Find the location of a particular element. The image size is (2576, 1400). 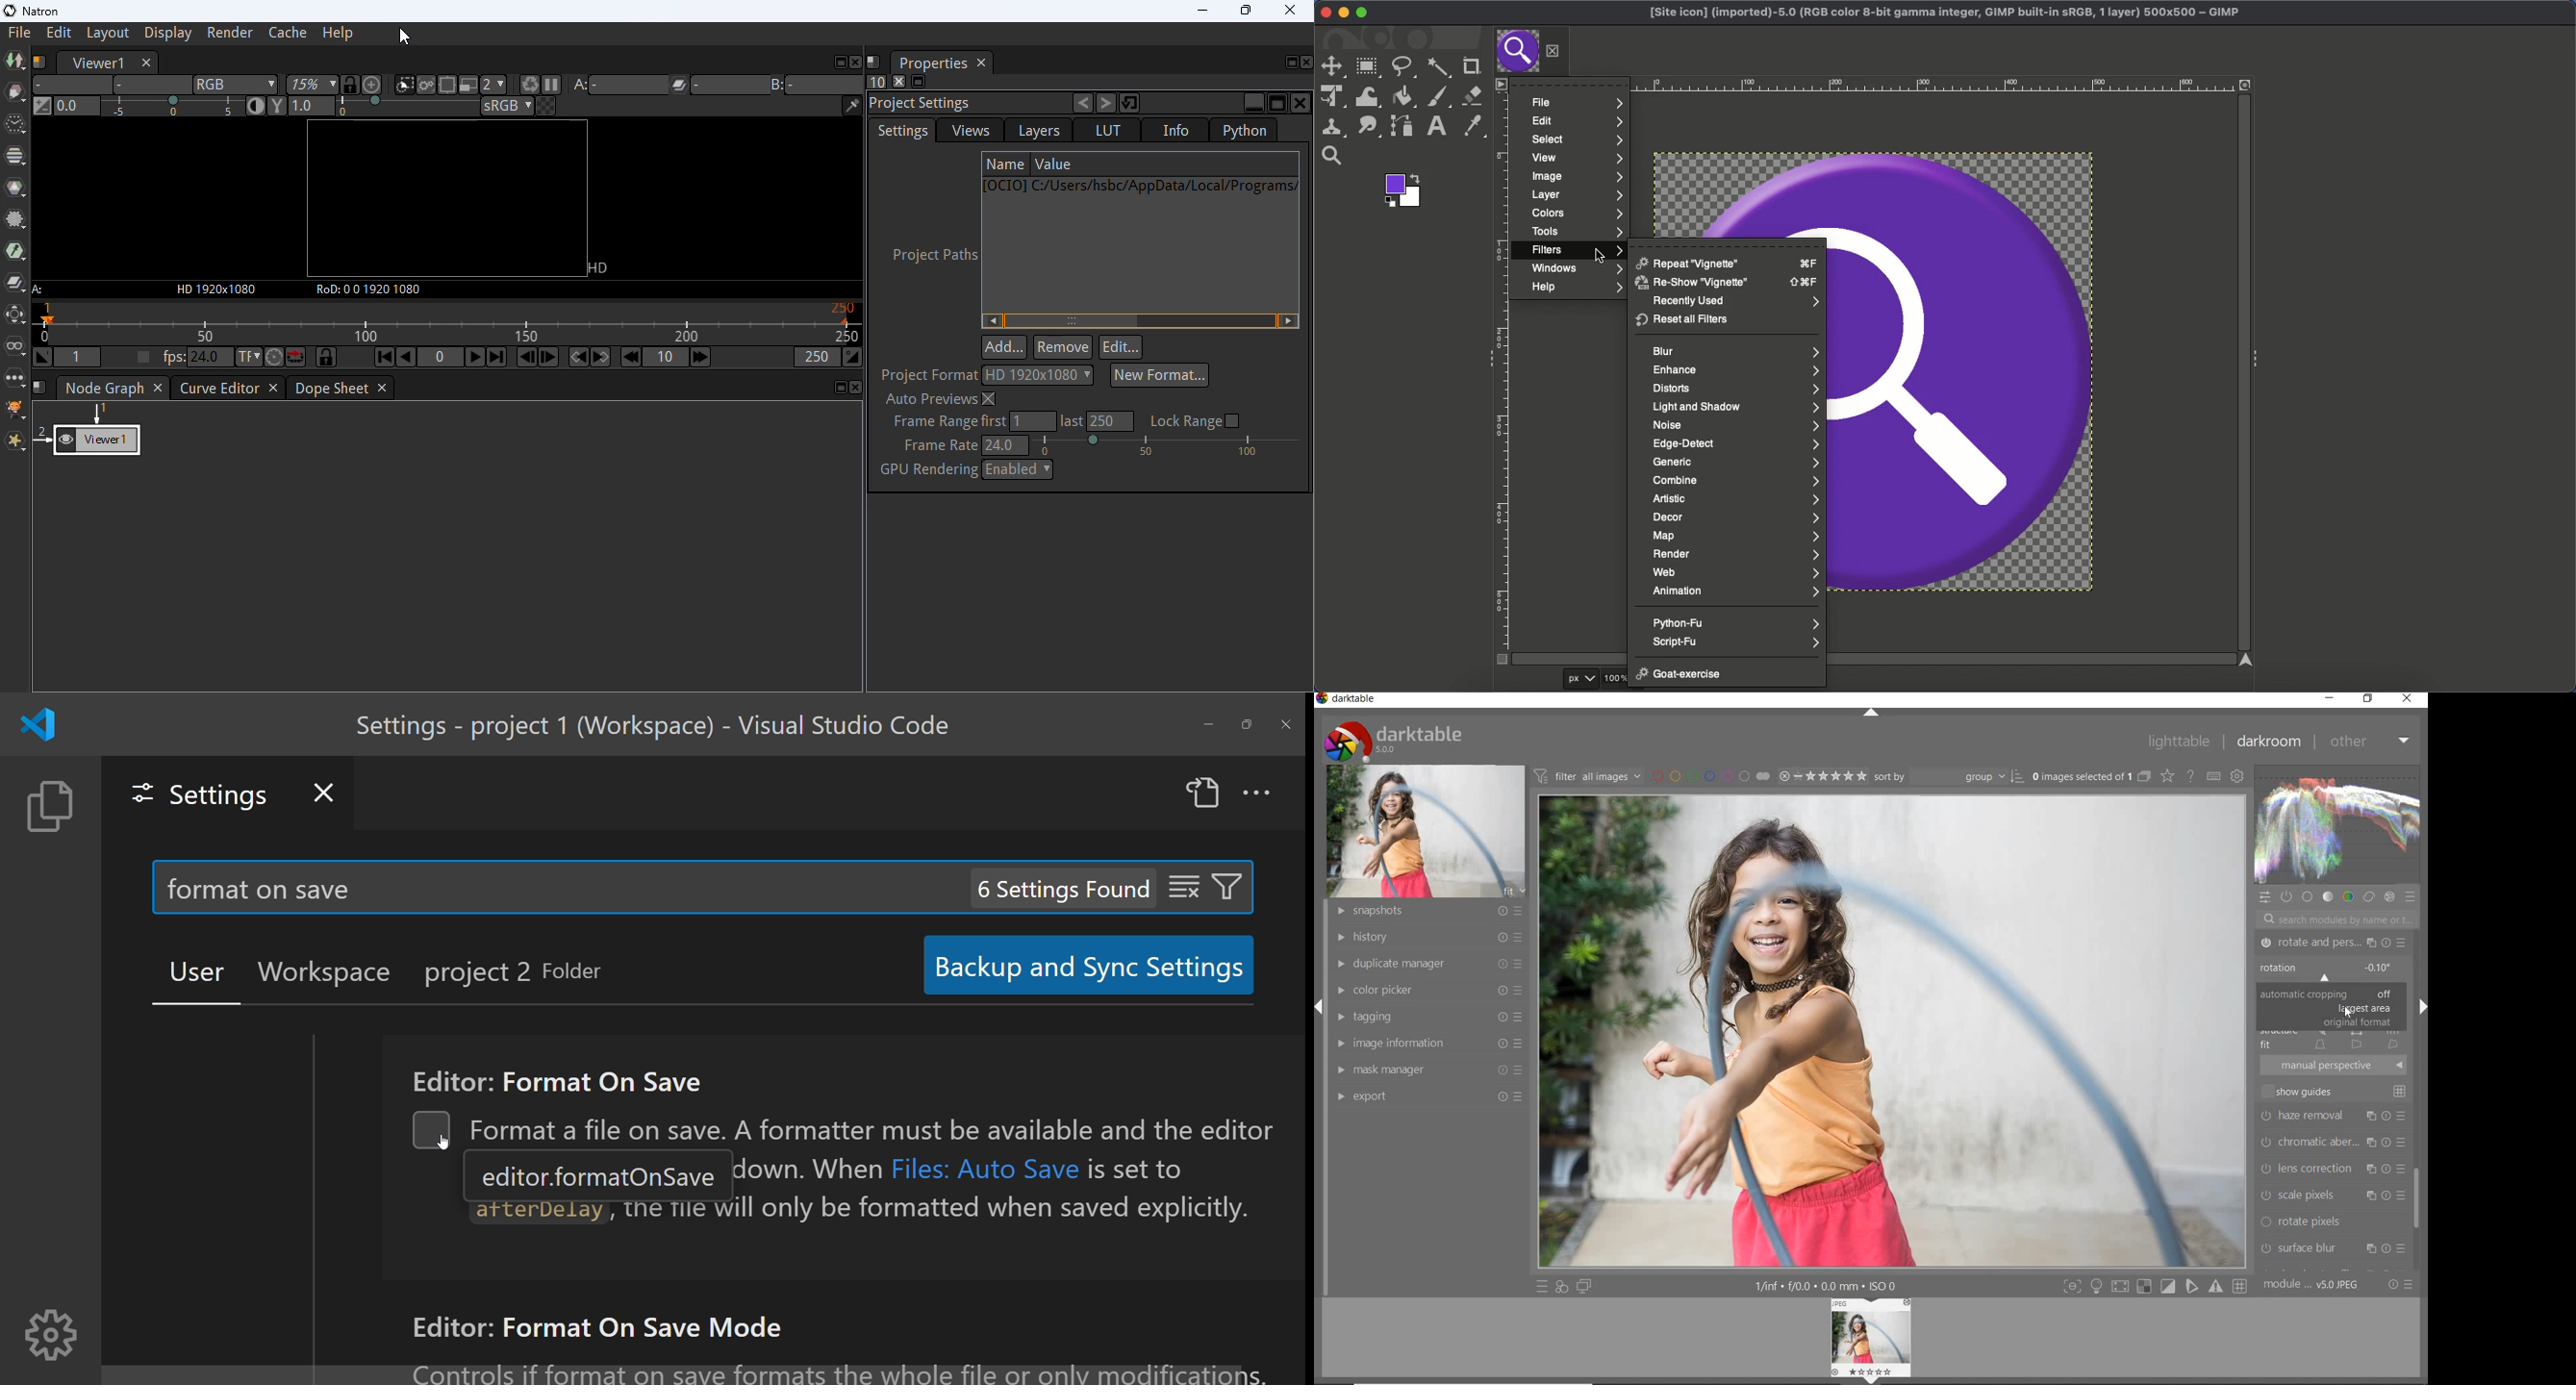

viewer input A is located at coordinates (618, 84).